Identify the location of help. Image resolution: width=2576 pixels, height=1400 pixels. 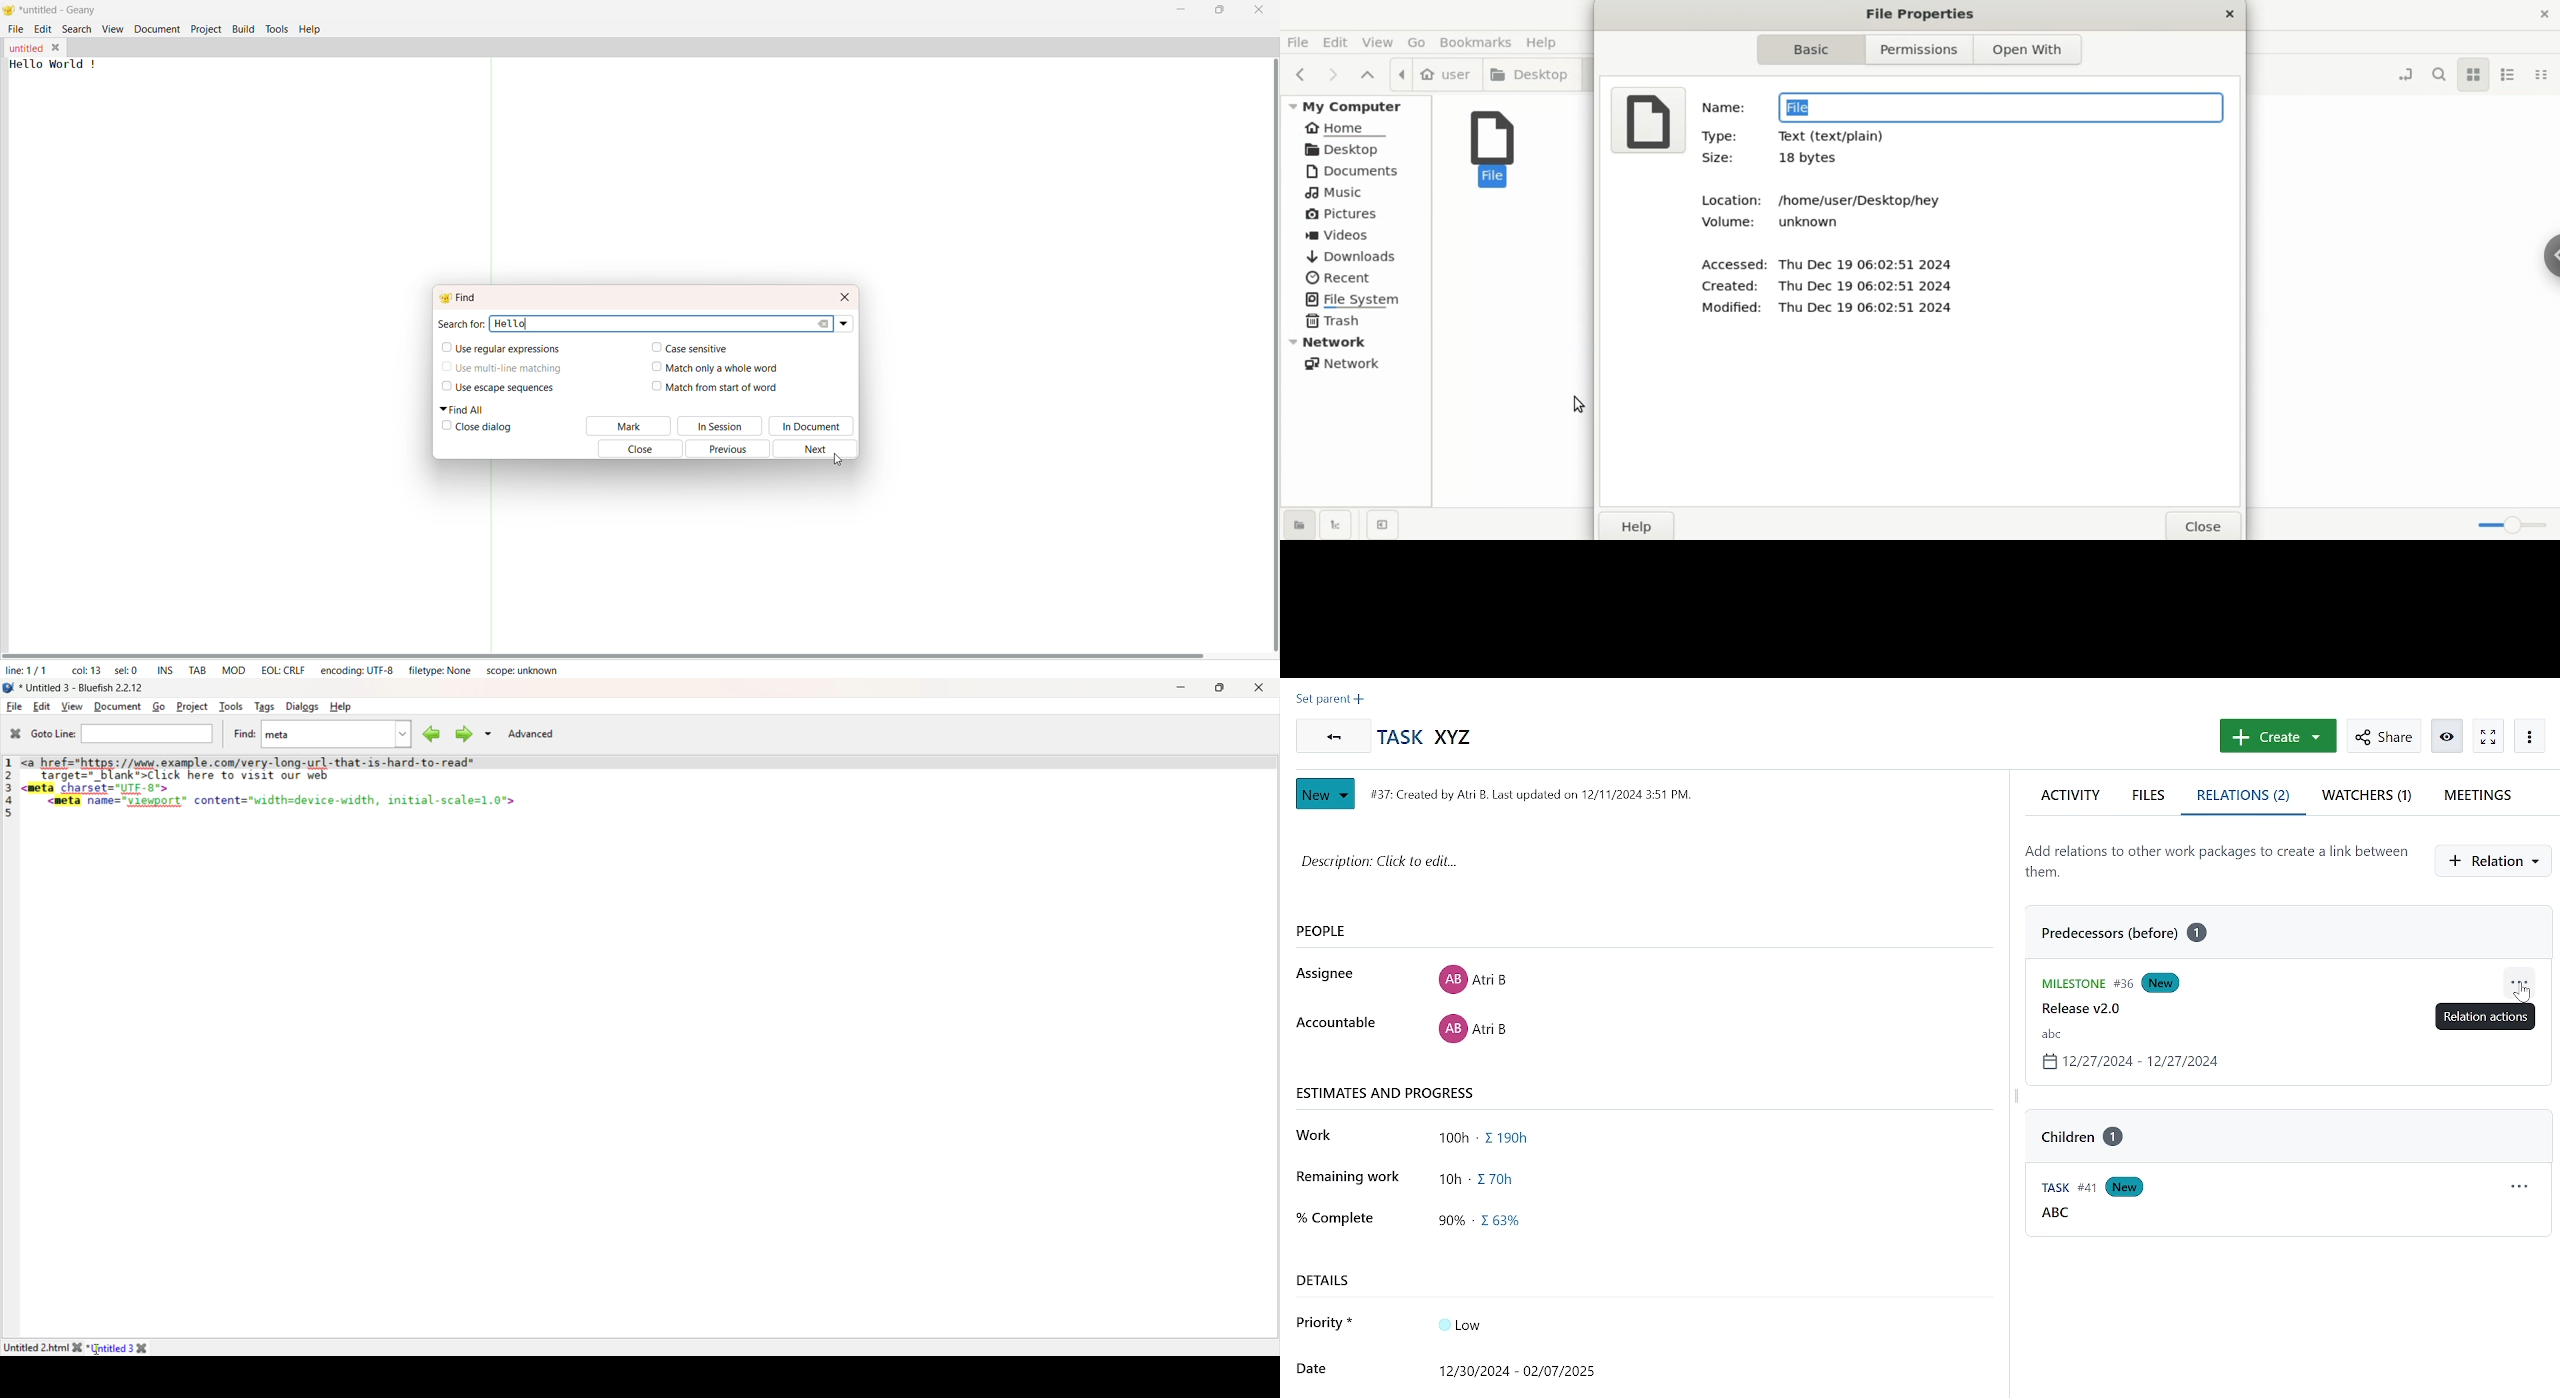
(1635, 527).